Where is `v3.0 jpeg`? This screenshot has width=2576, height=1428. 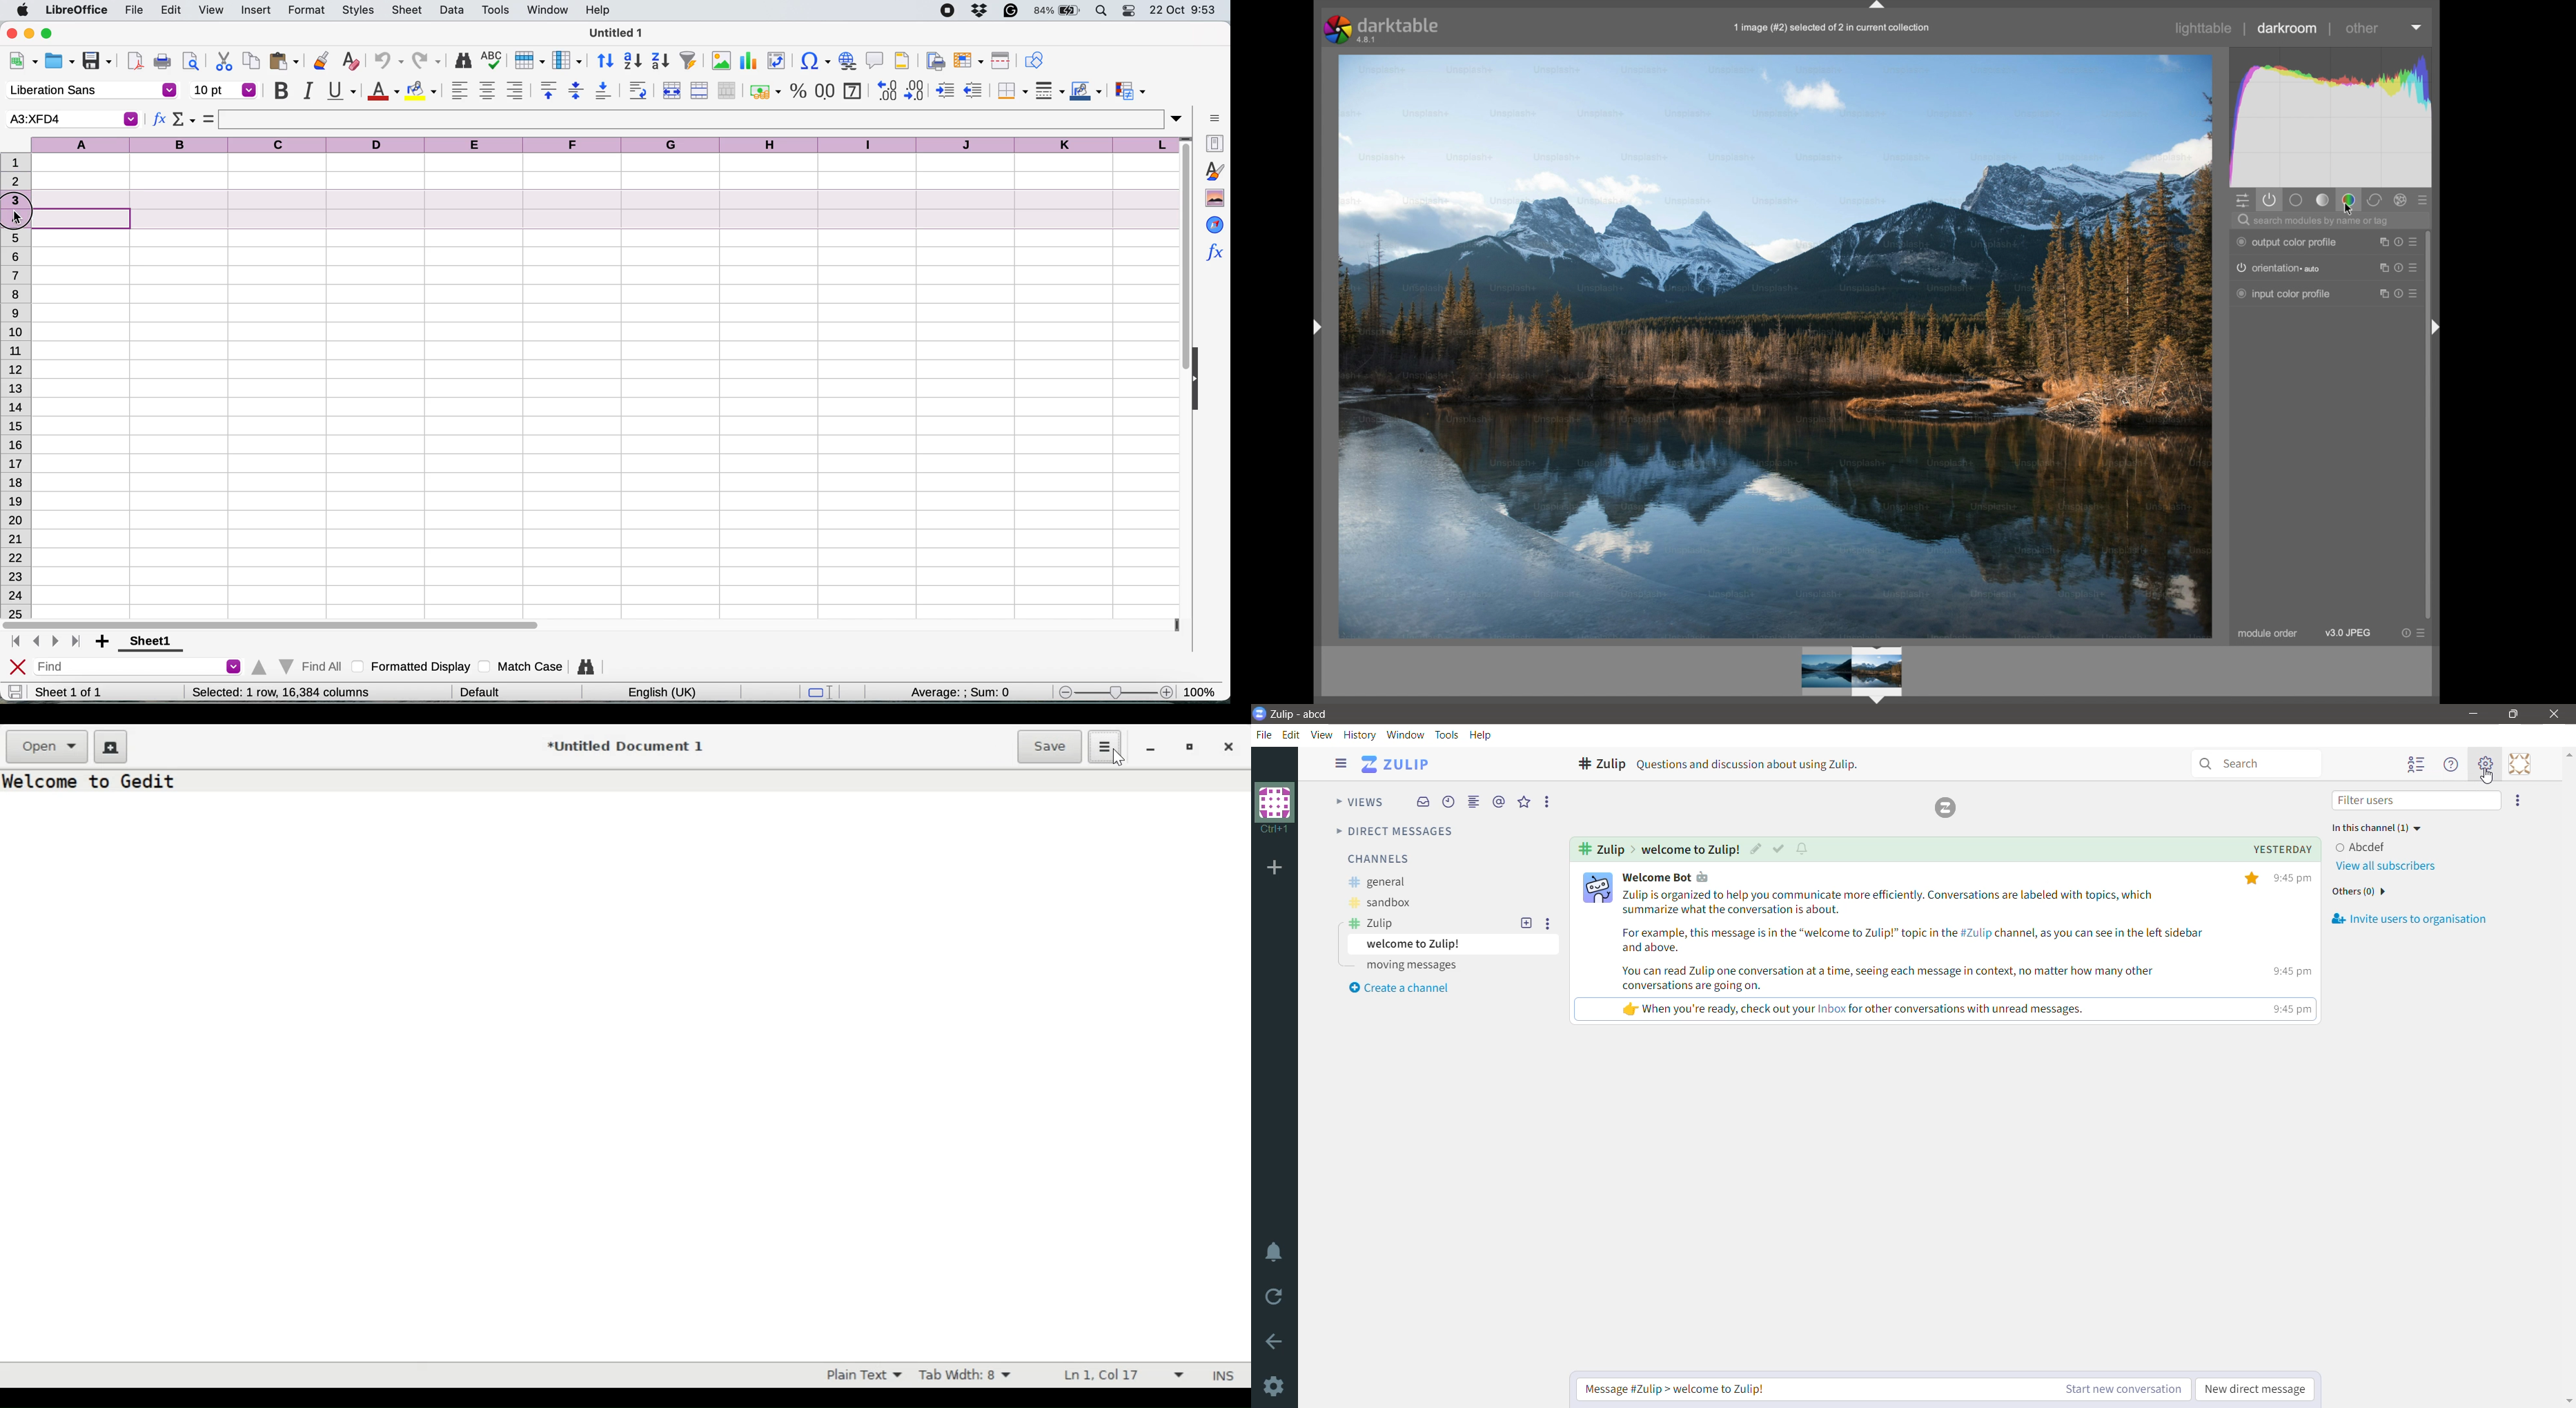
v3.0 jpeg is located at coordinates (2347, 633).